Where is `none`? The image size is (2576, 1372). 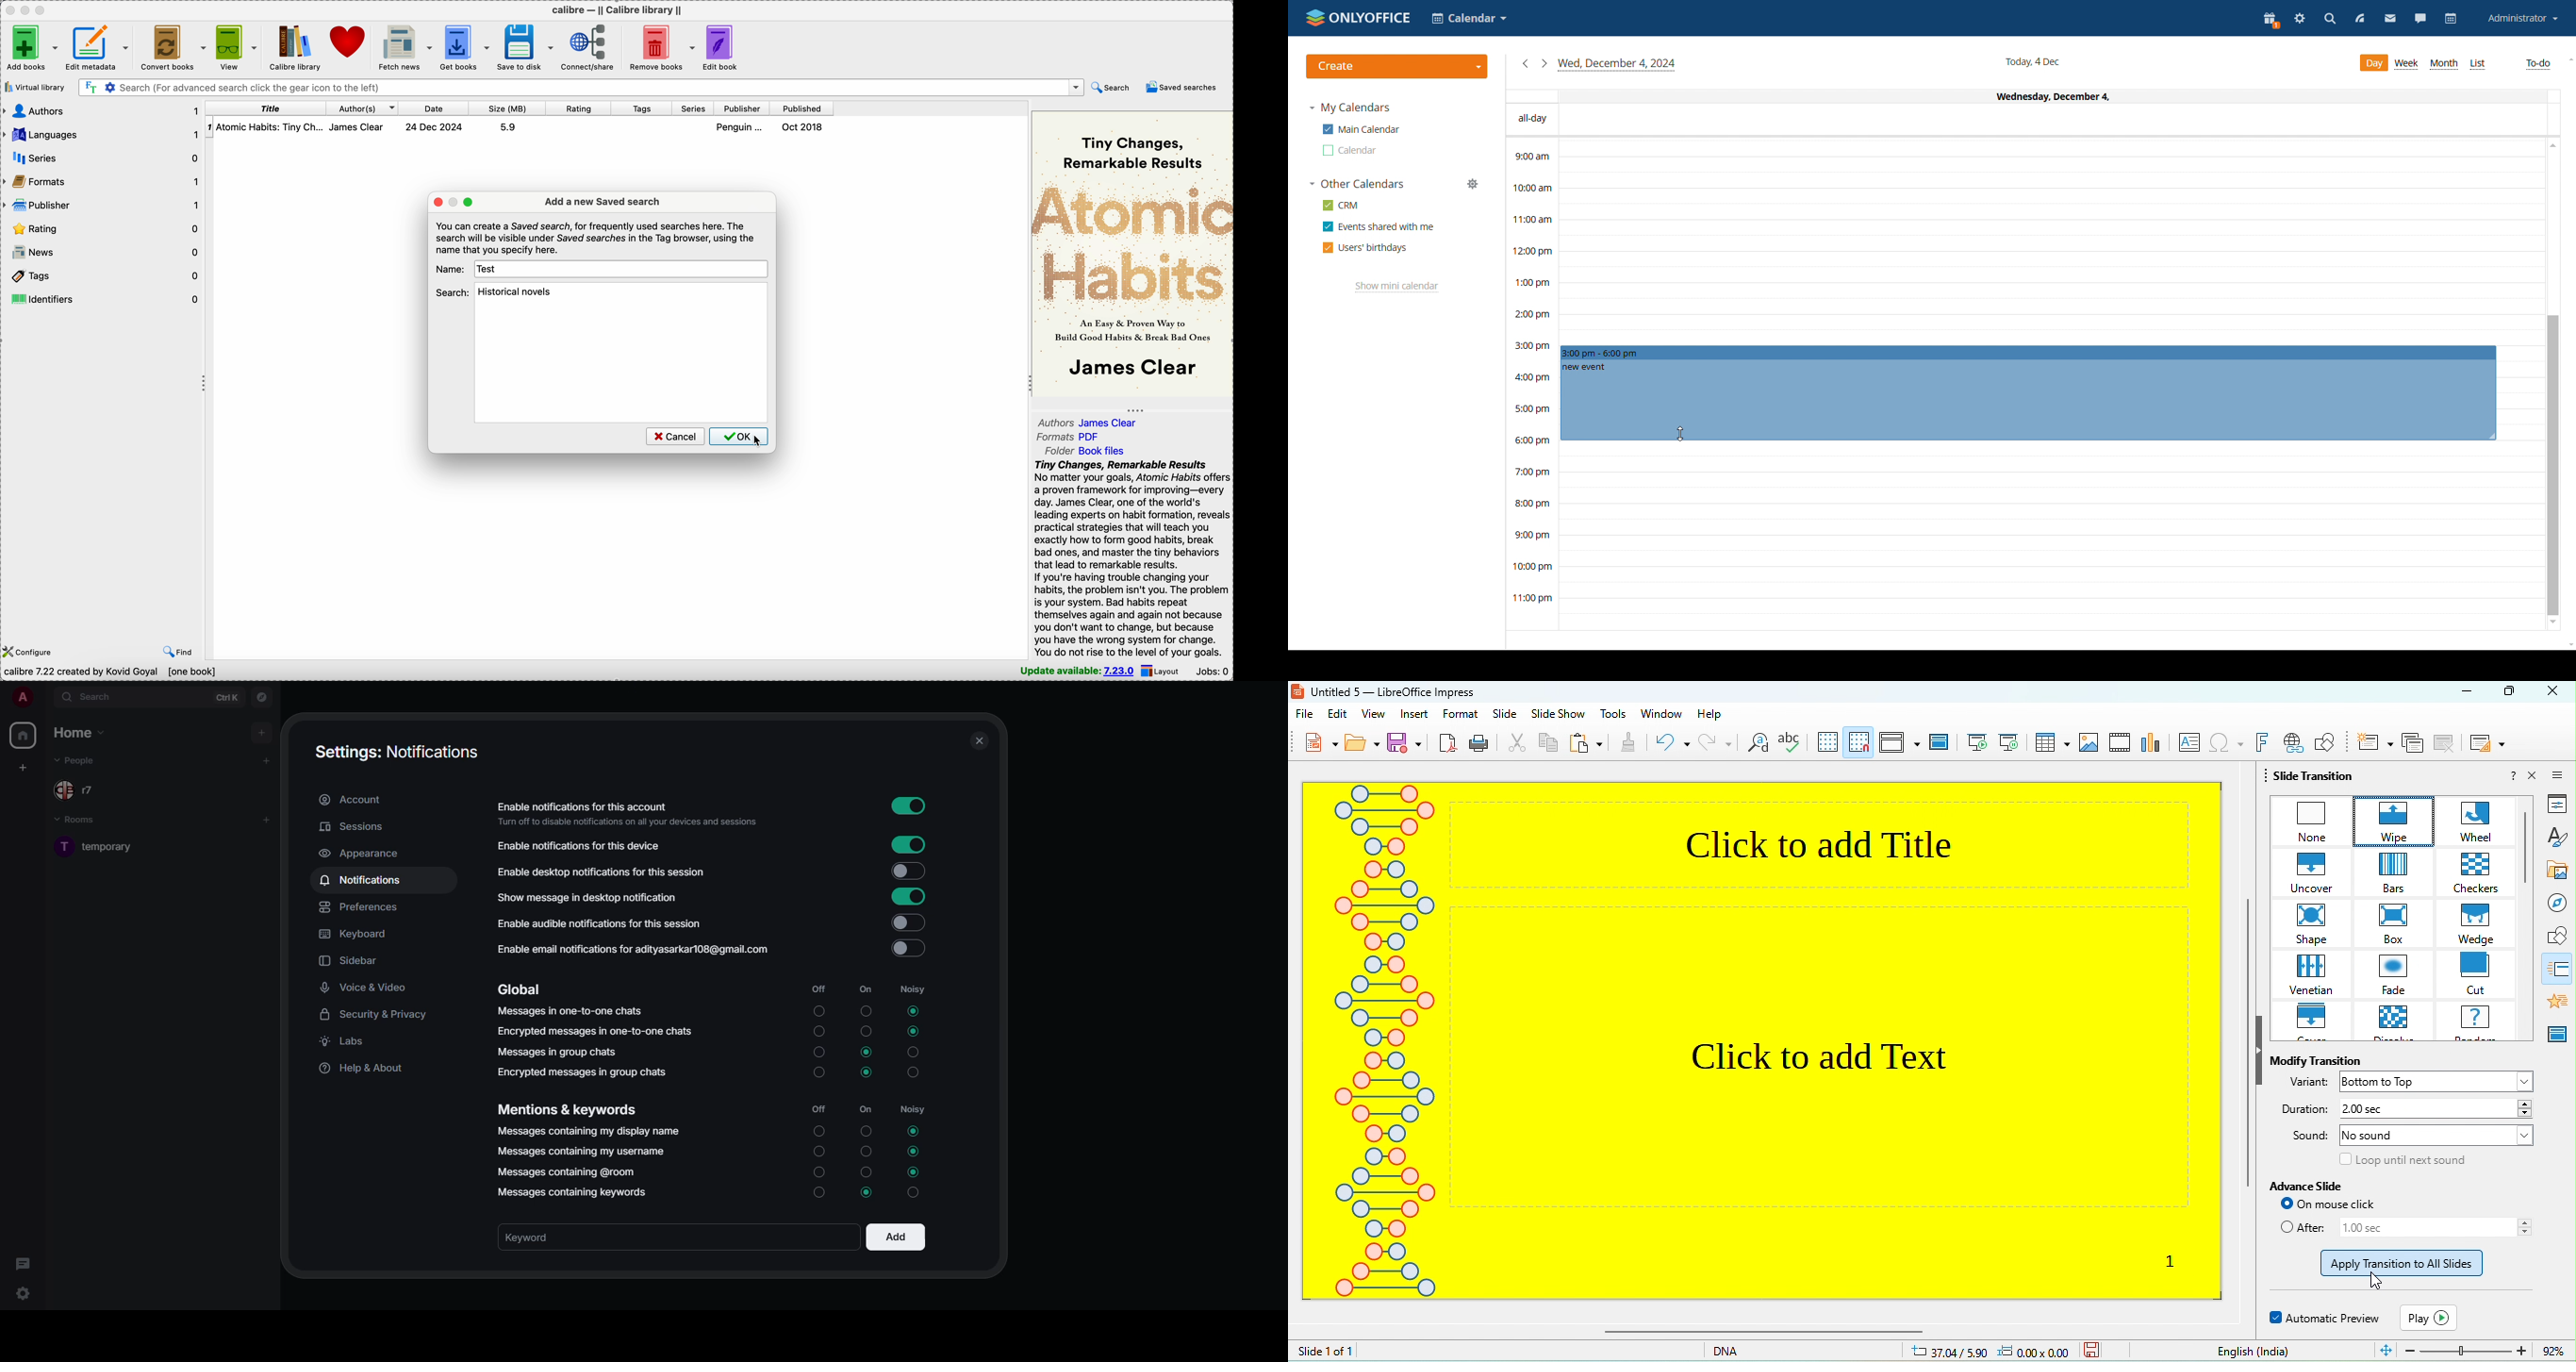 none is located at coordinates (2307, 819).